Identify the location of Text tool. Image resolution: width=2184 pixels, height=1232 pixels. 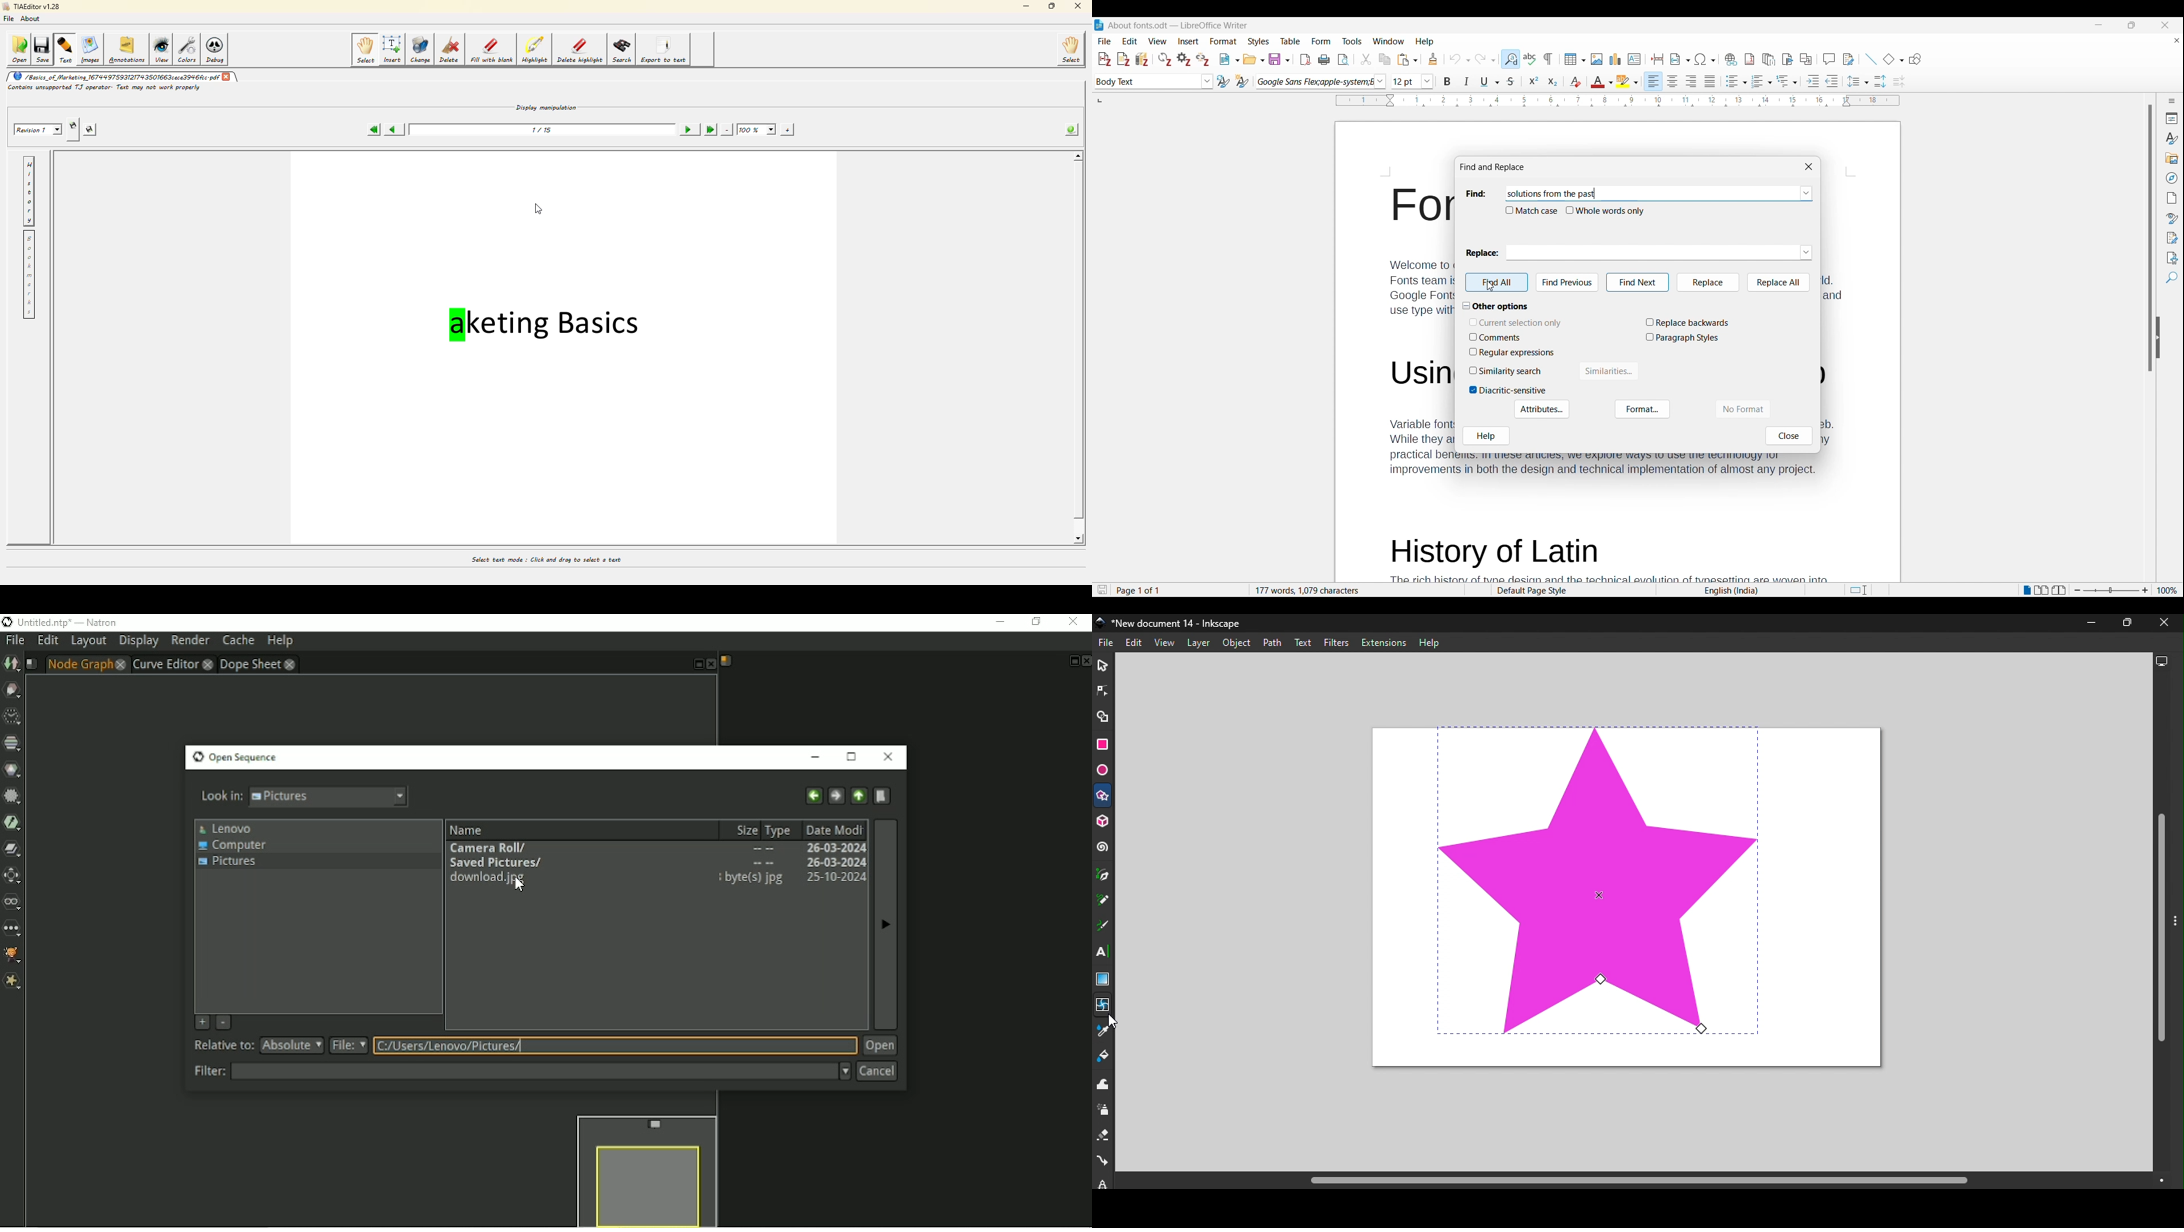
(1105, 953).